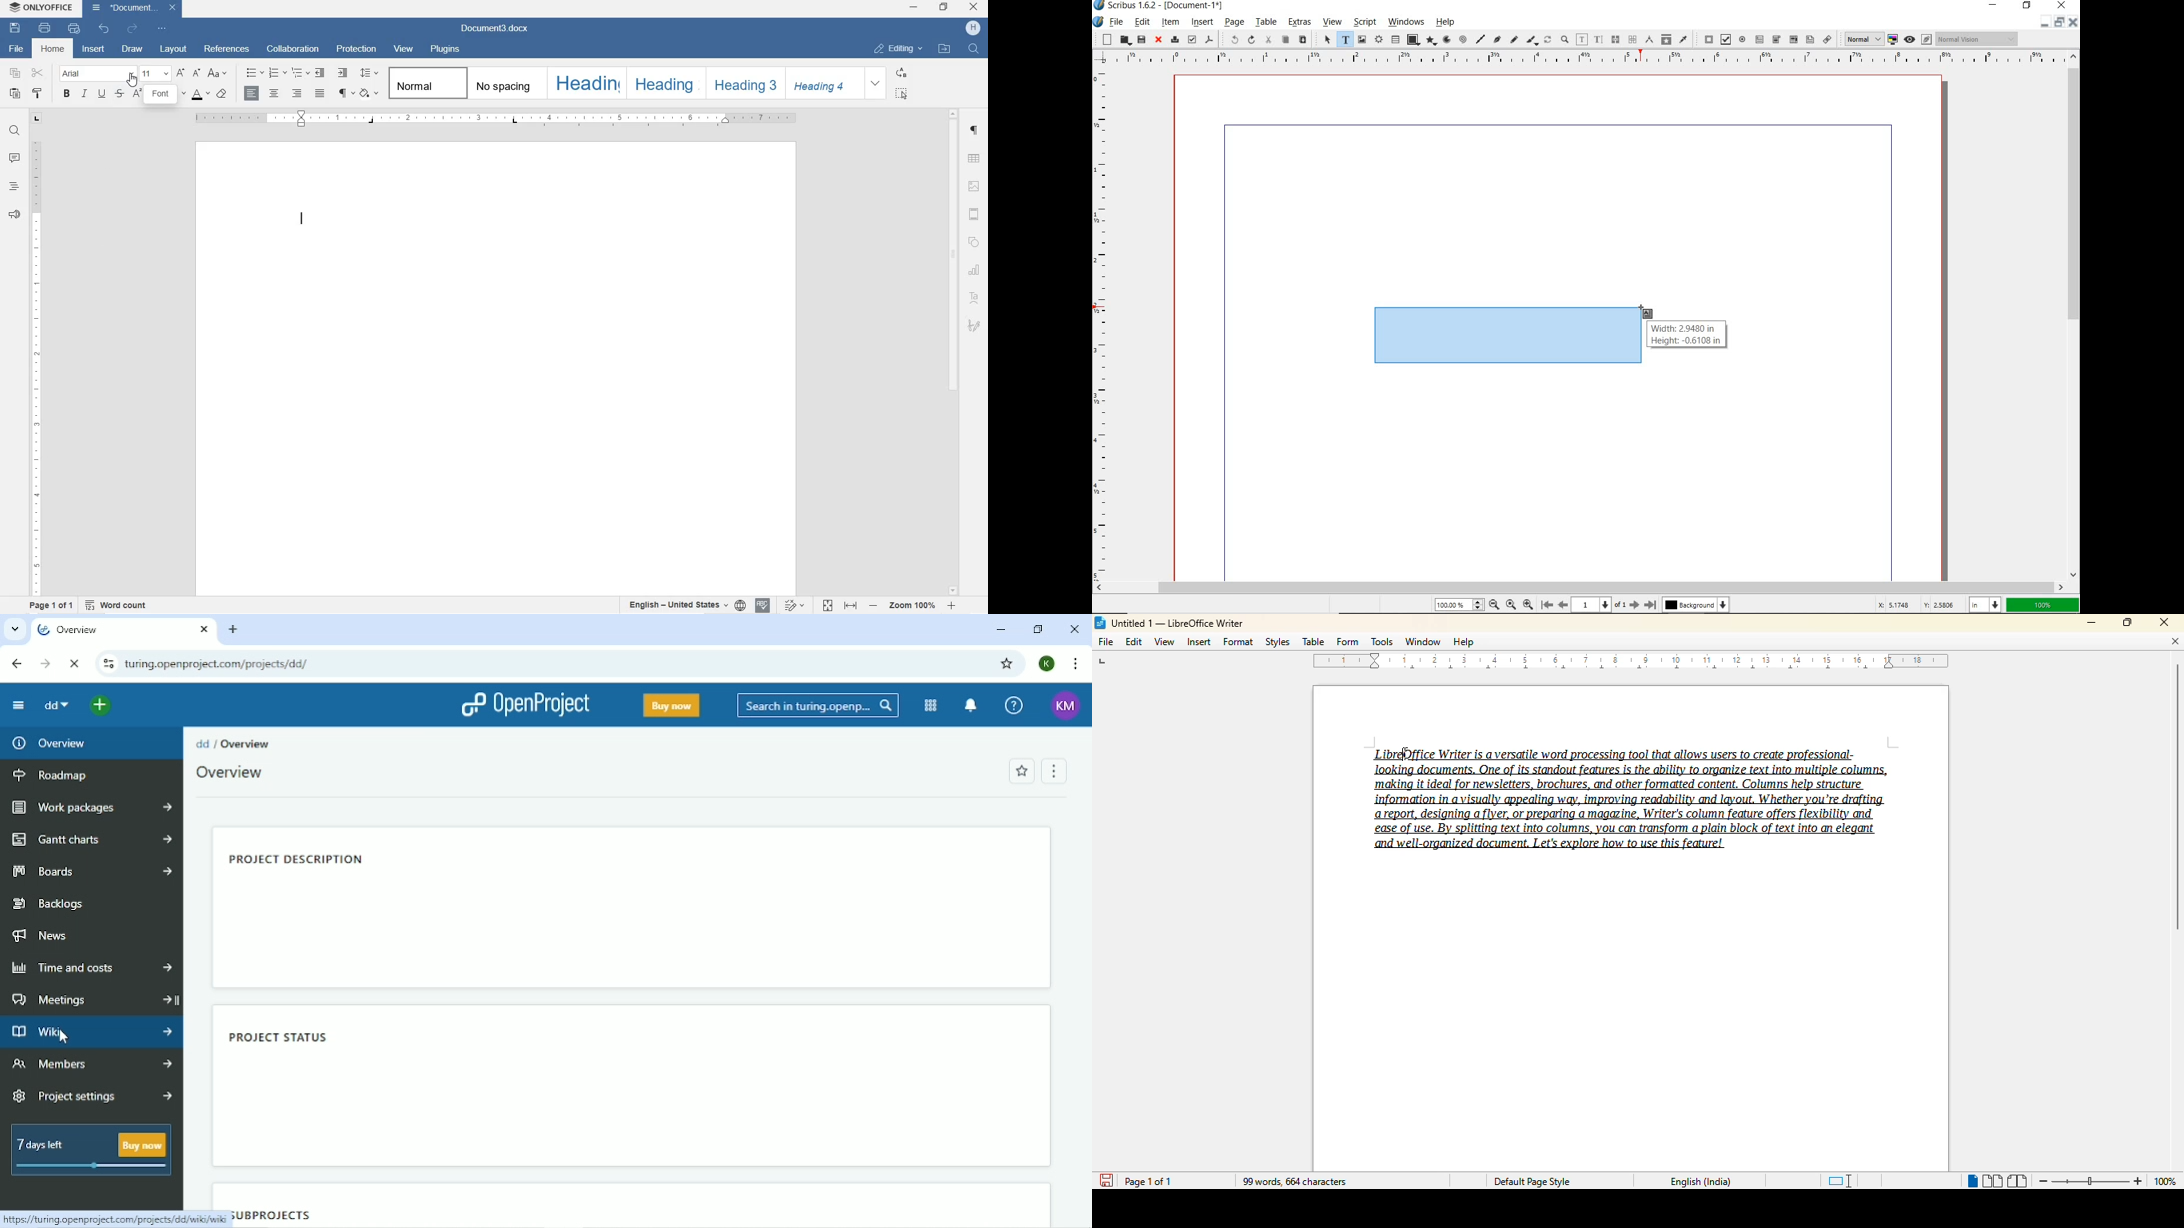 Image resolution: width=2184 pixels, height=1232 pixels. I want to click on cursor, so click(65, 1037).